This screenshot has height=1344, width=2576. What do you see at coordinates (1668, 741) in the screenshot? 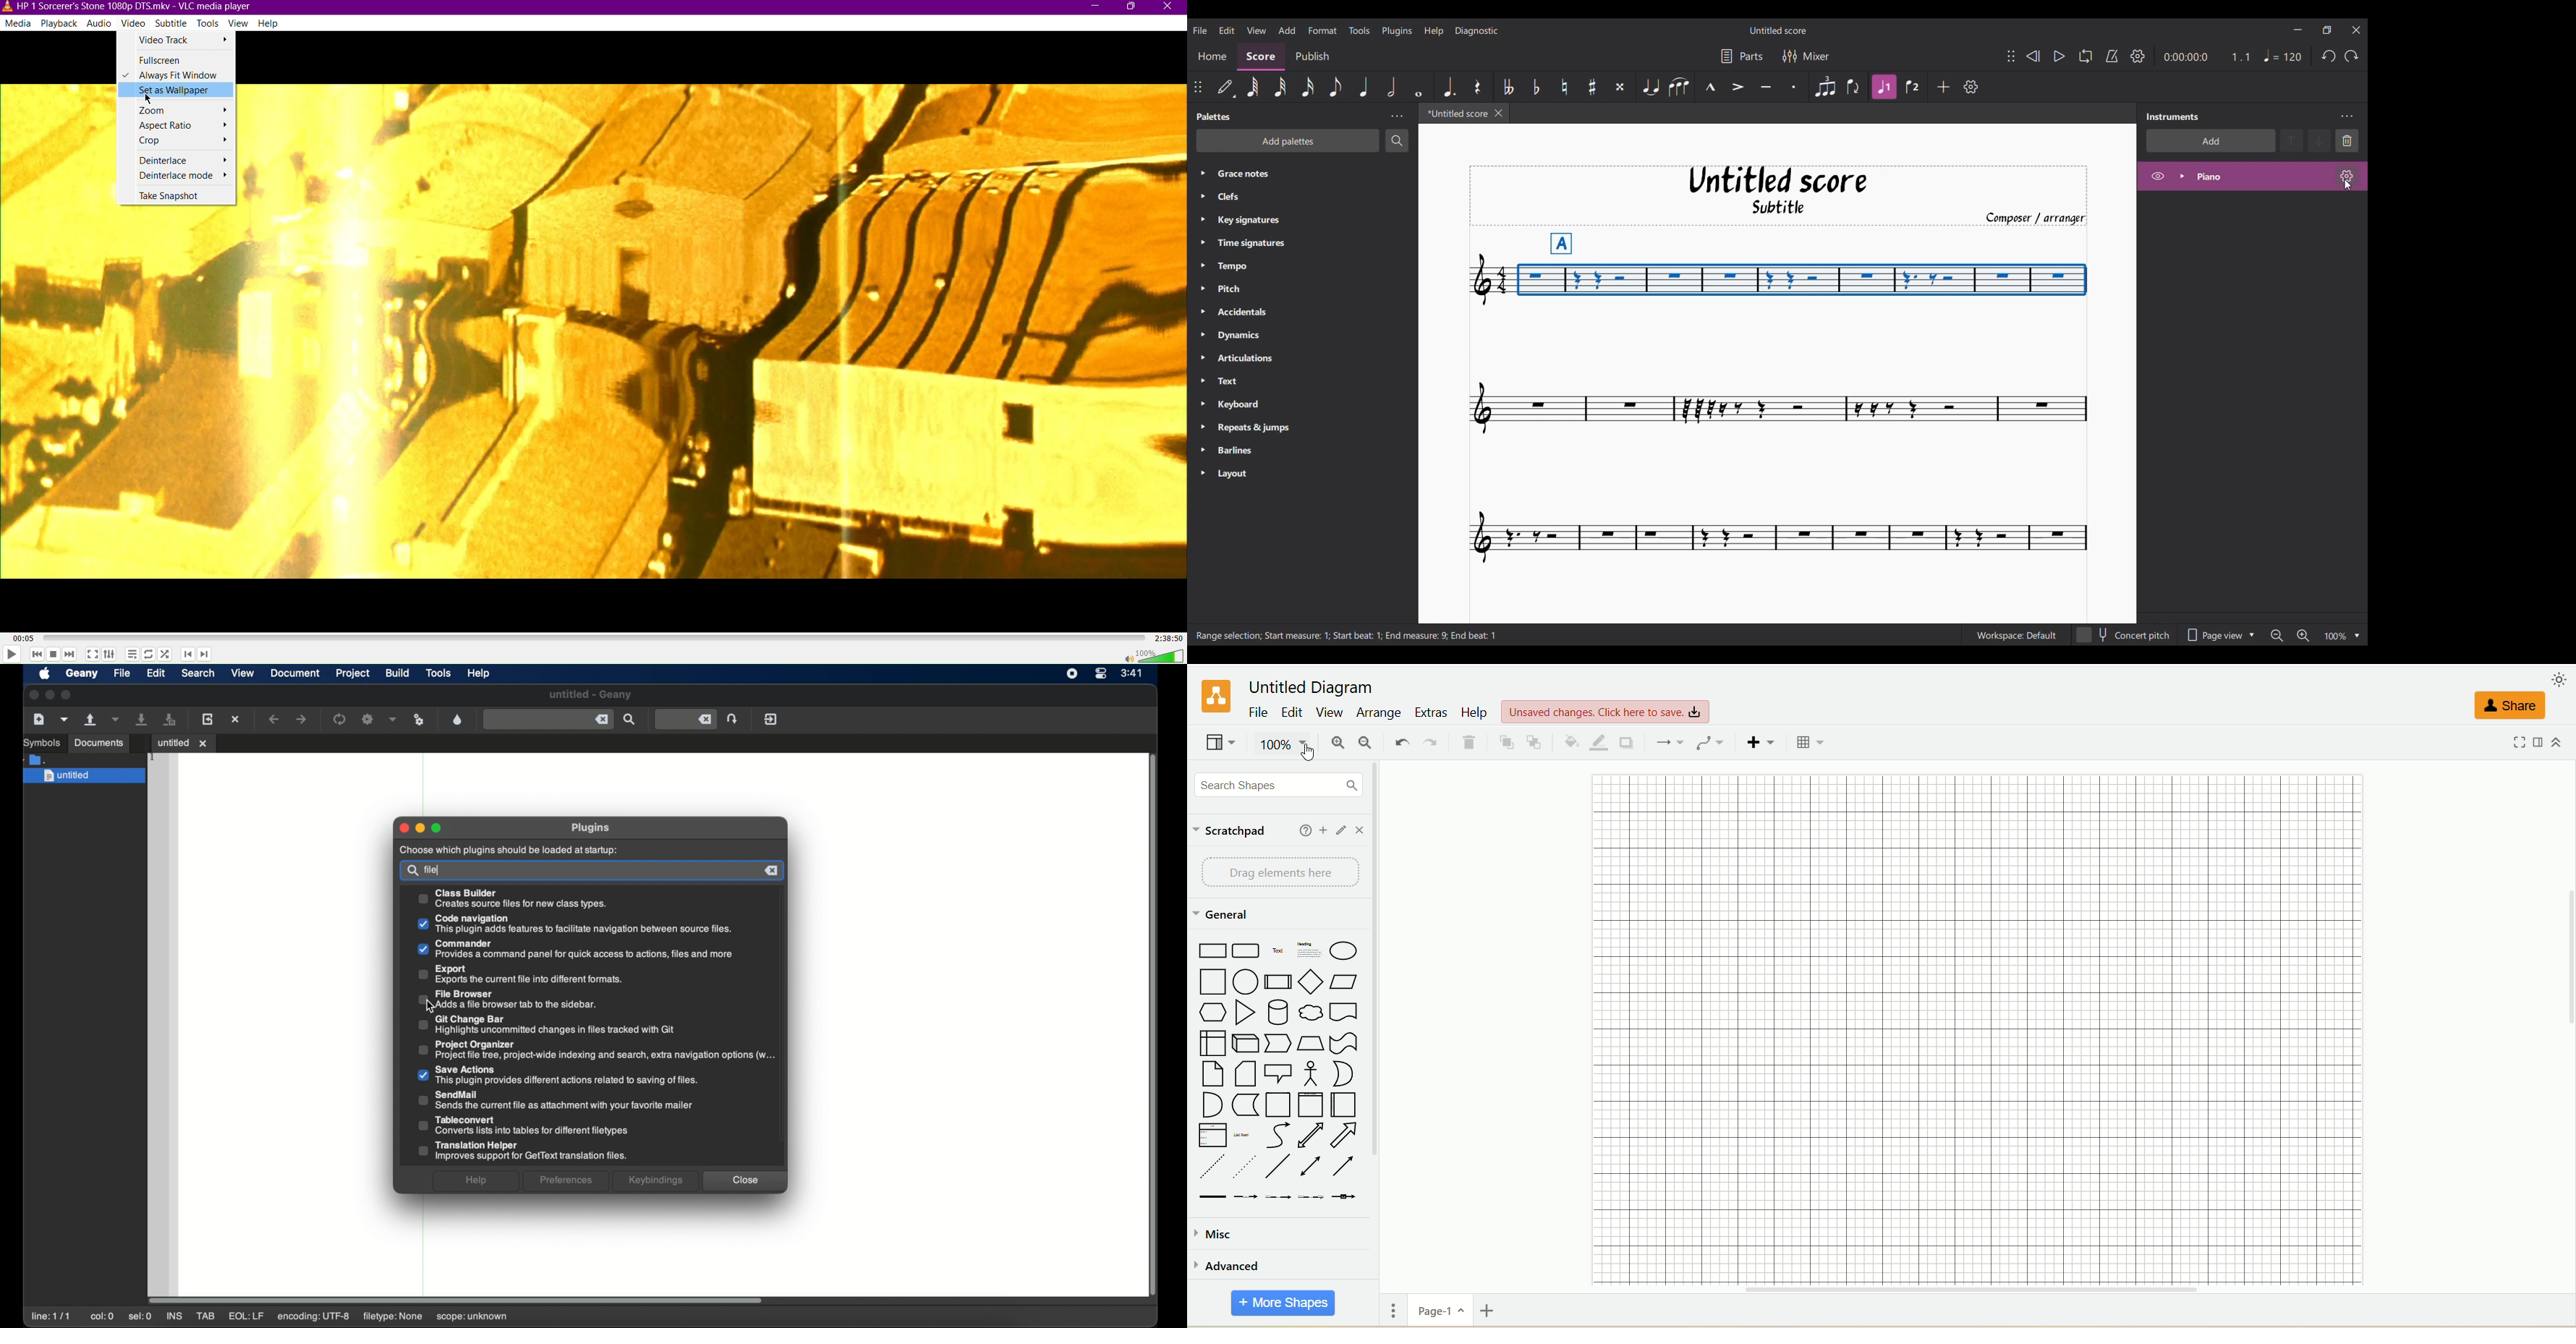
I see `connection` at bounding box center [1668, 741].